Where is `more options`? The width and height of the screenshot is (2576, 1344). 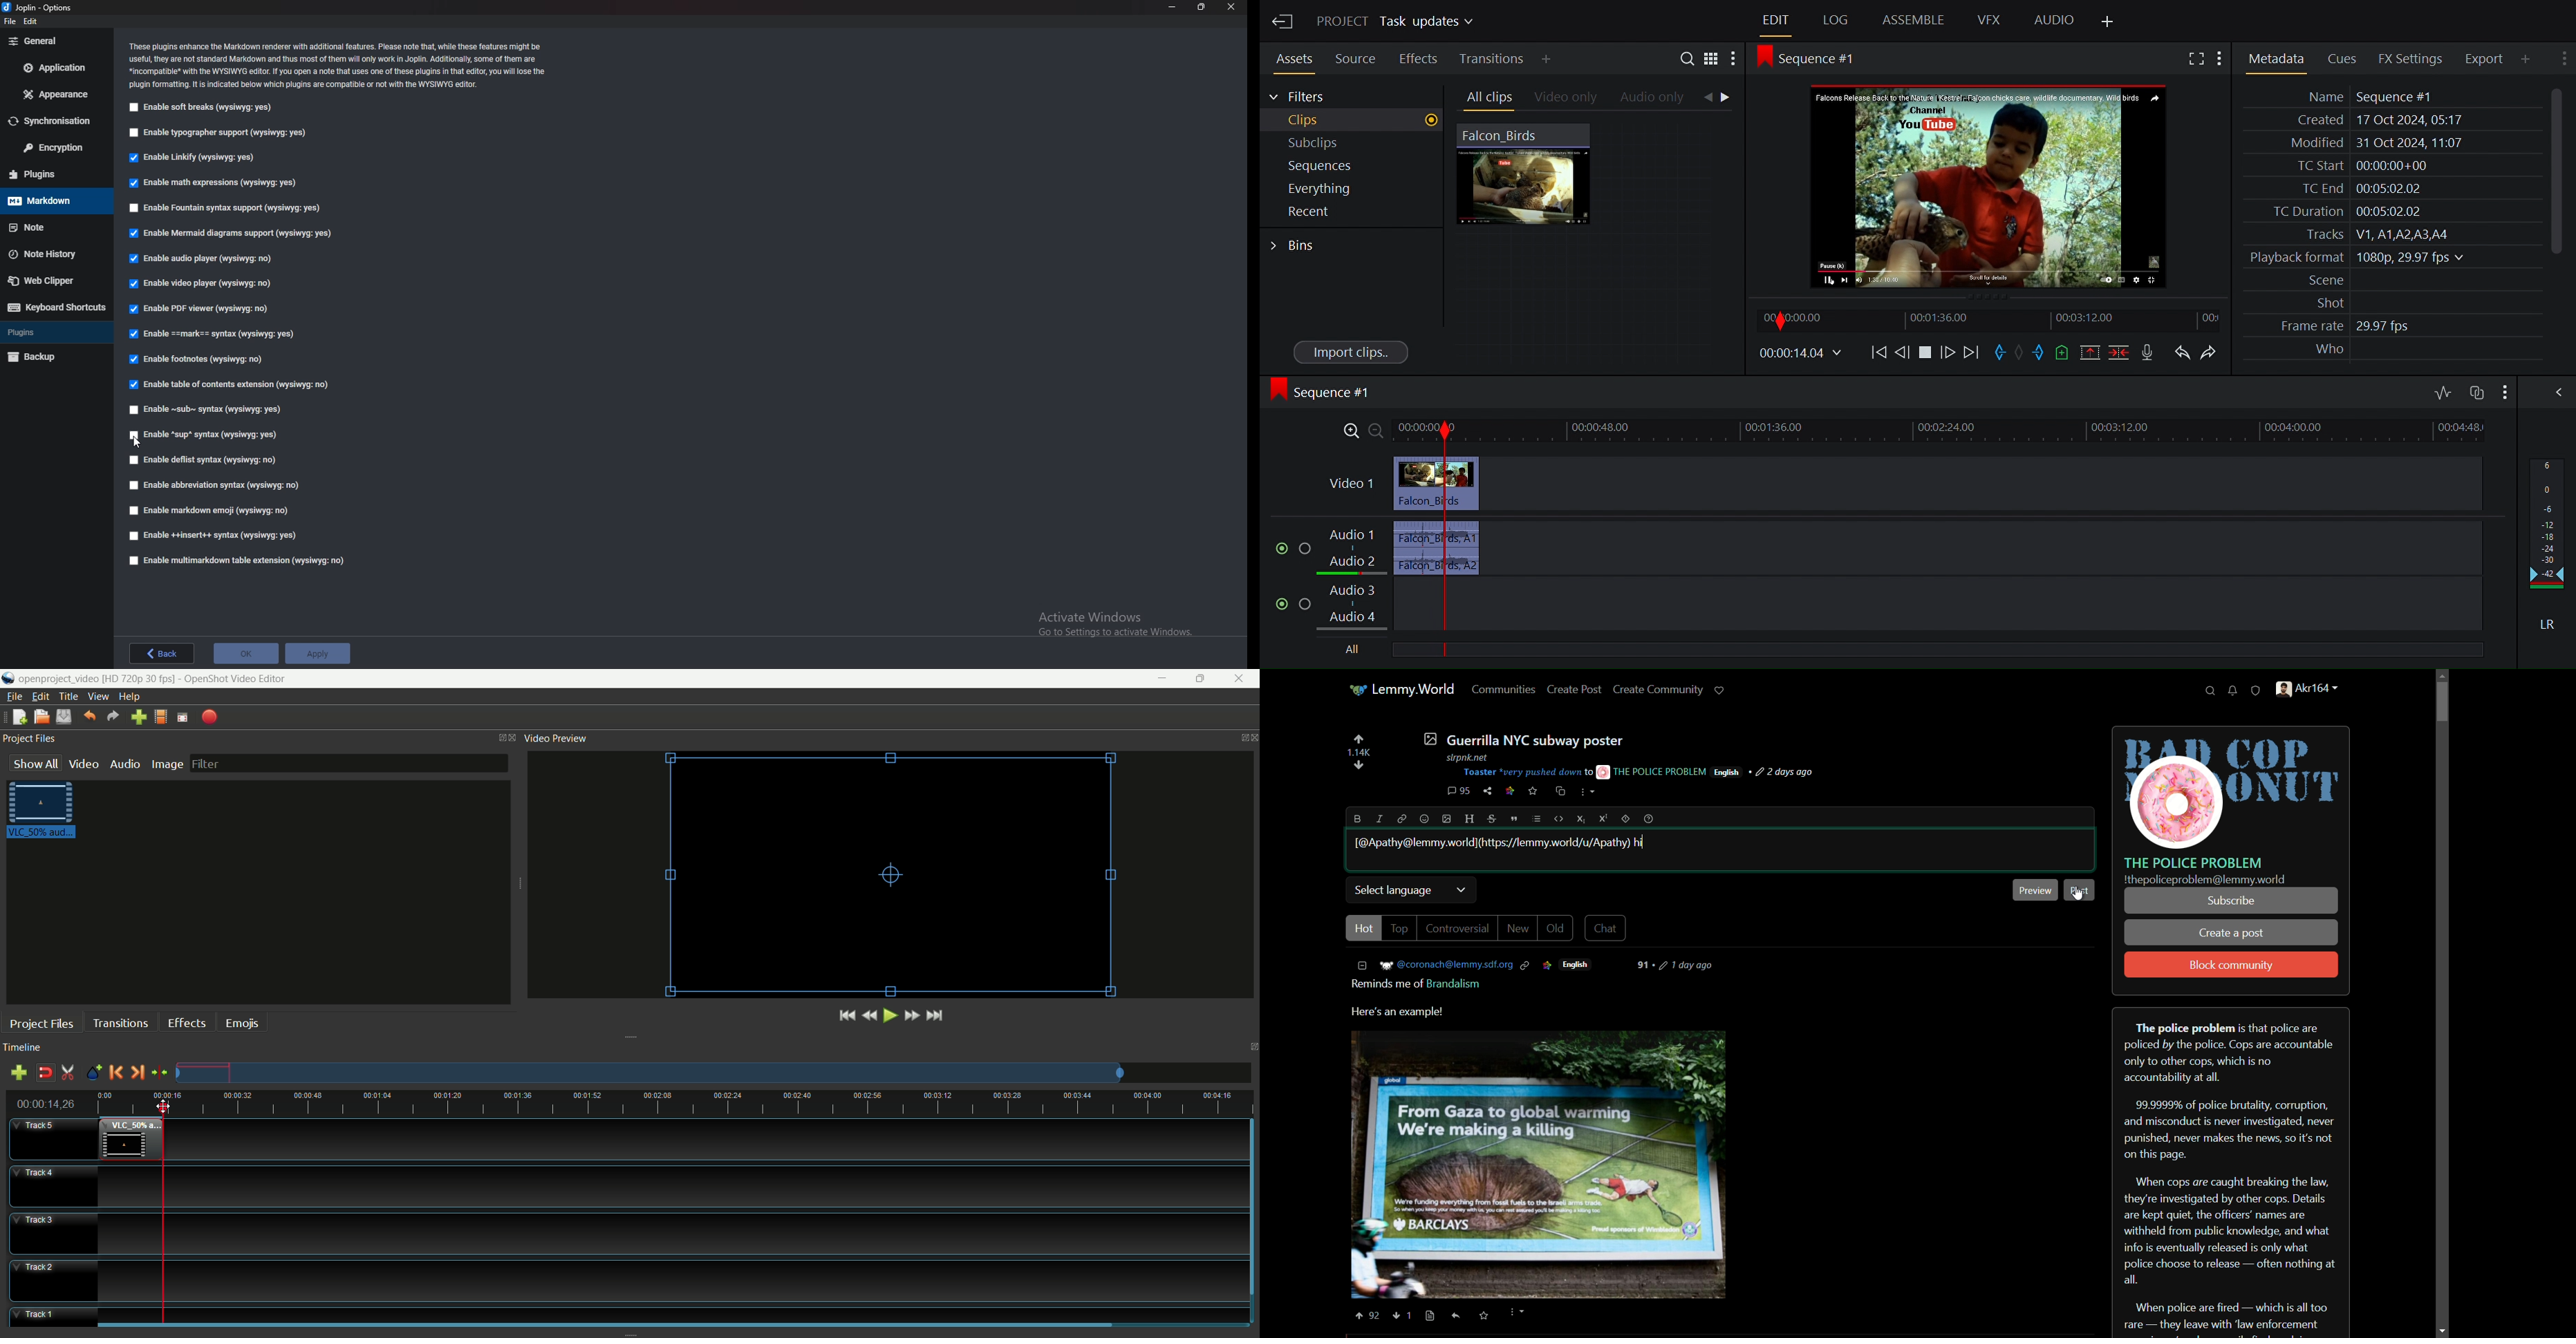 more options is located at coordinates (1587, 794).